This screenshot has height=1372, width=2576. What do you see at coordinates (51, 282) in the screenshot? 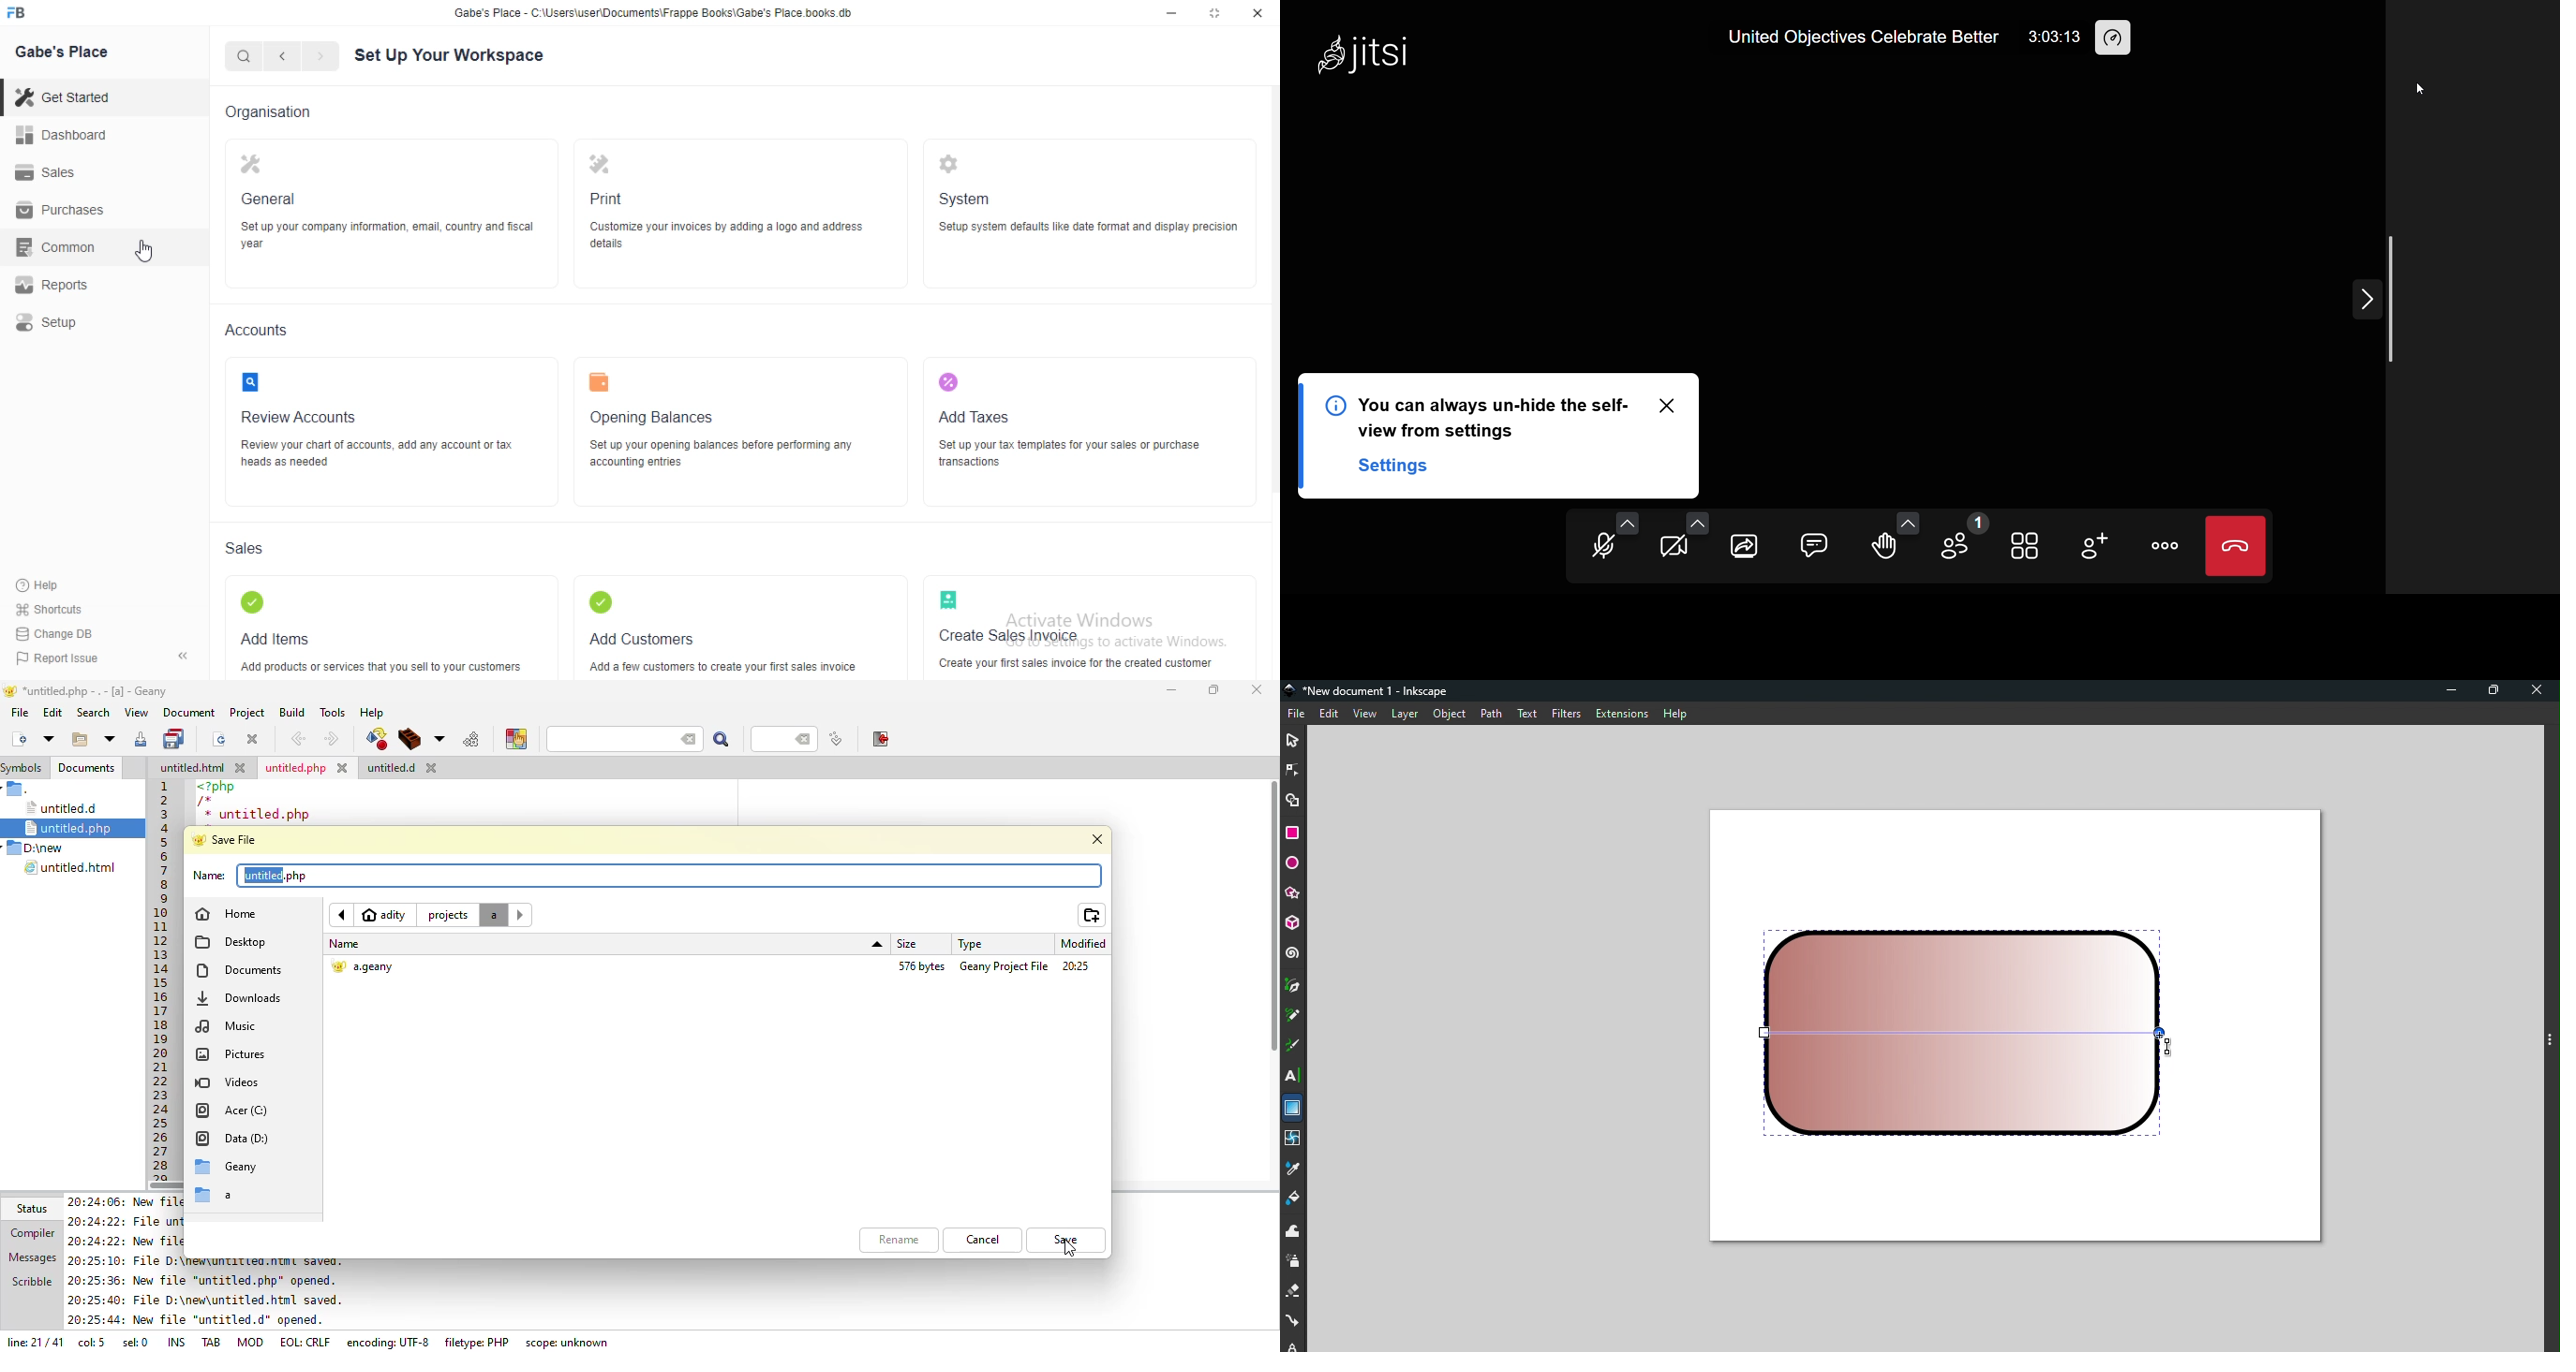
I see `Reports` at bounding box center [51, 282].